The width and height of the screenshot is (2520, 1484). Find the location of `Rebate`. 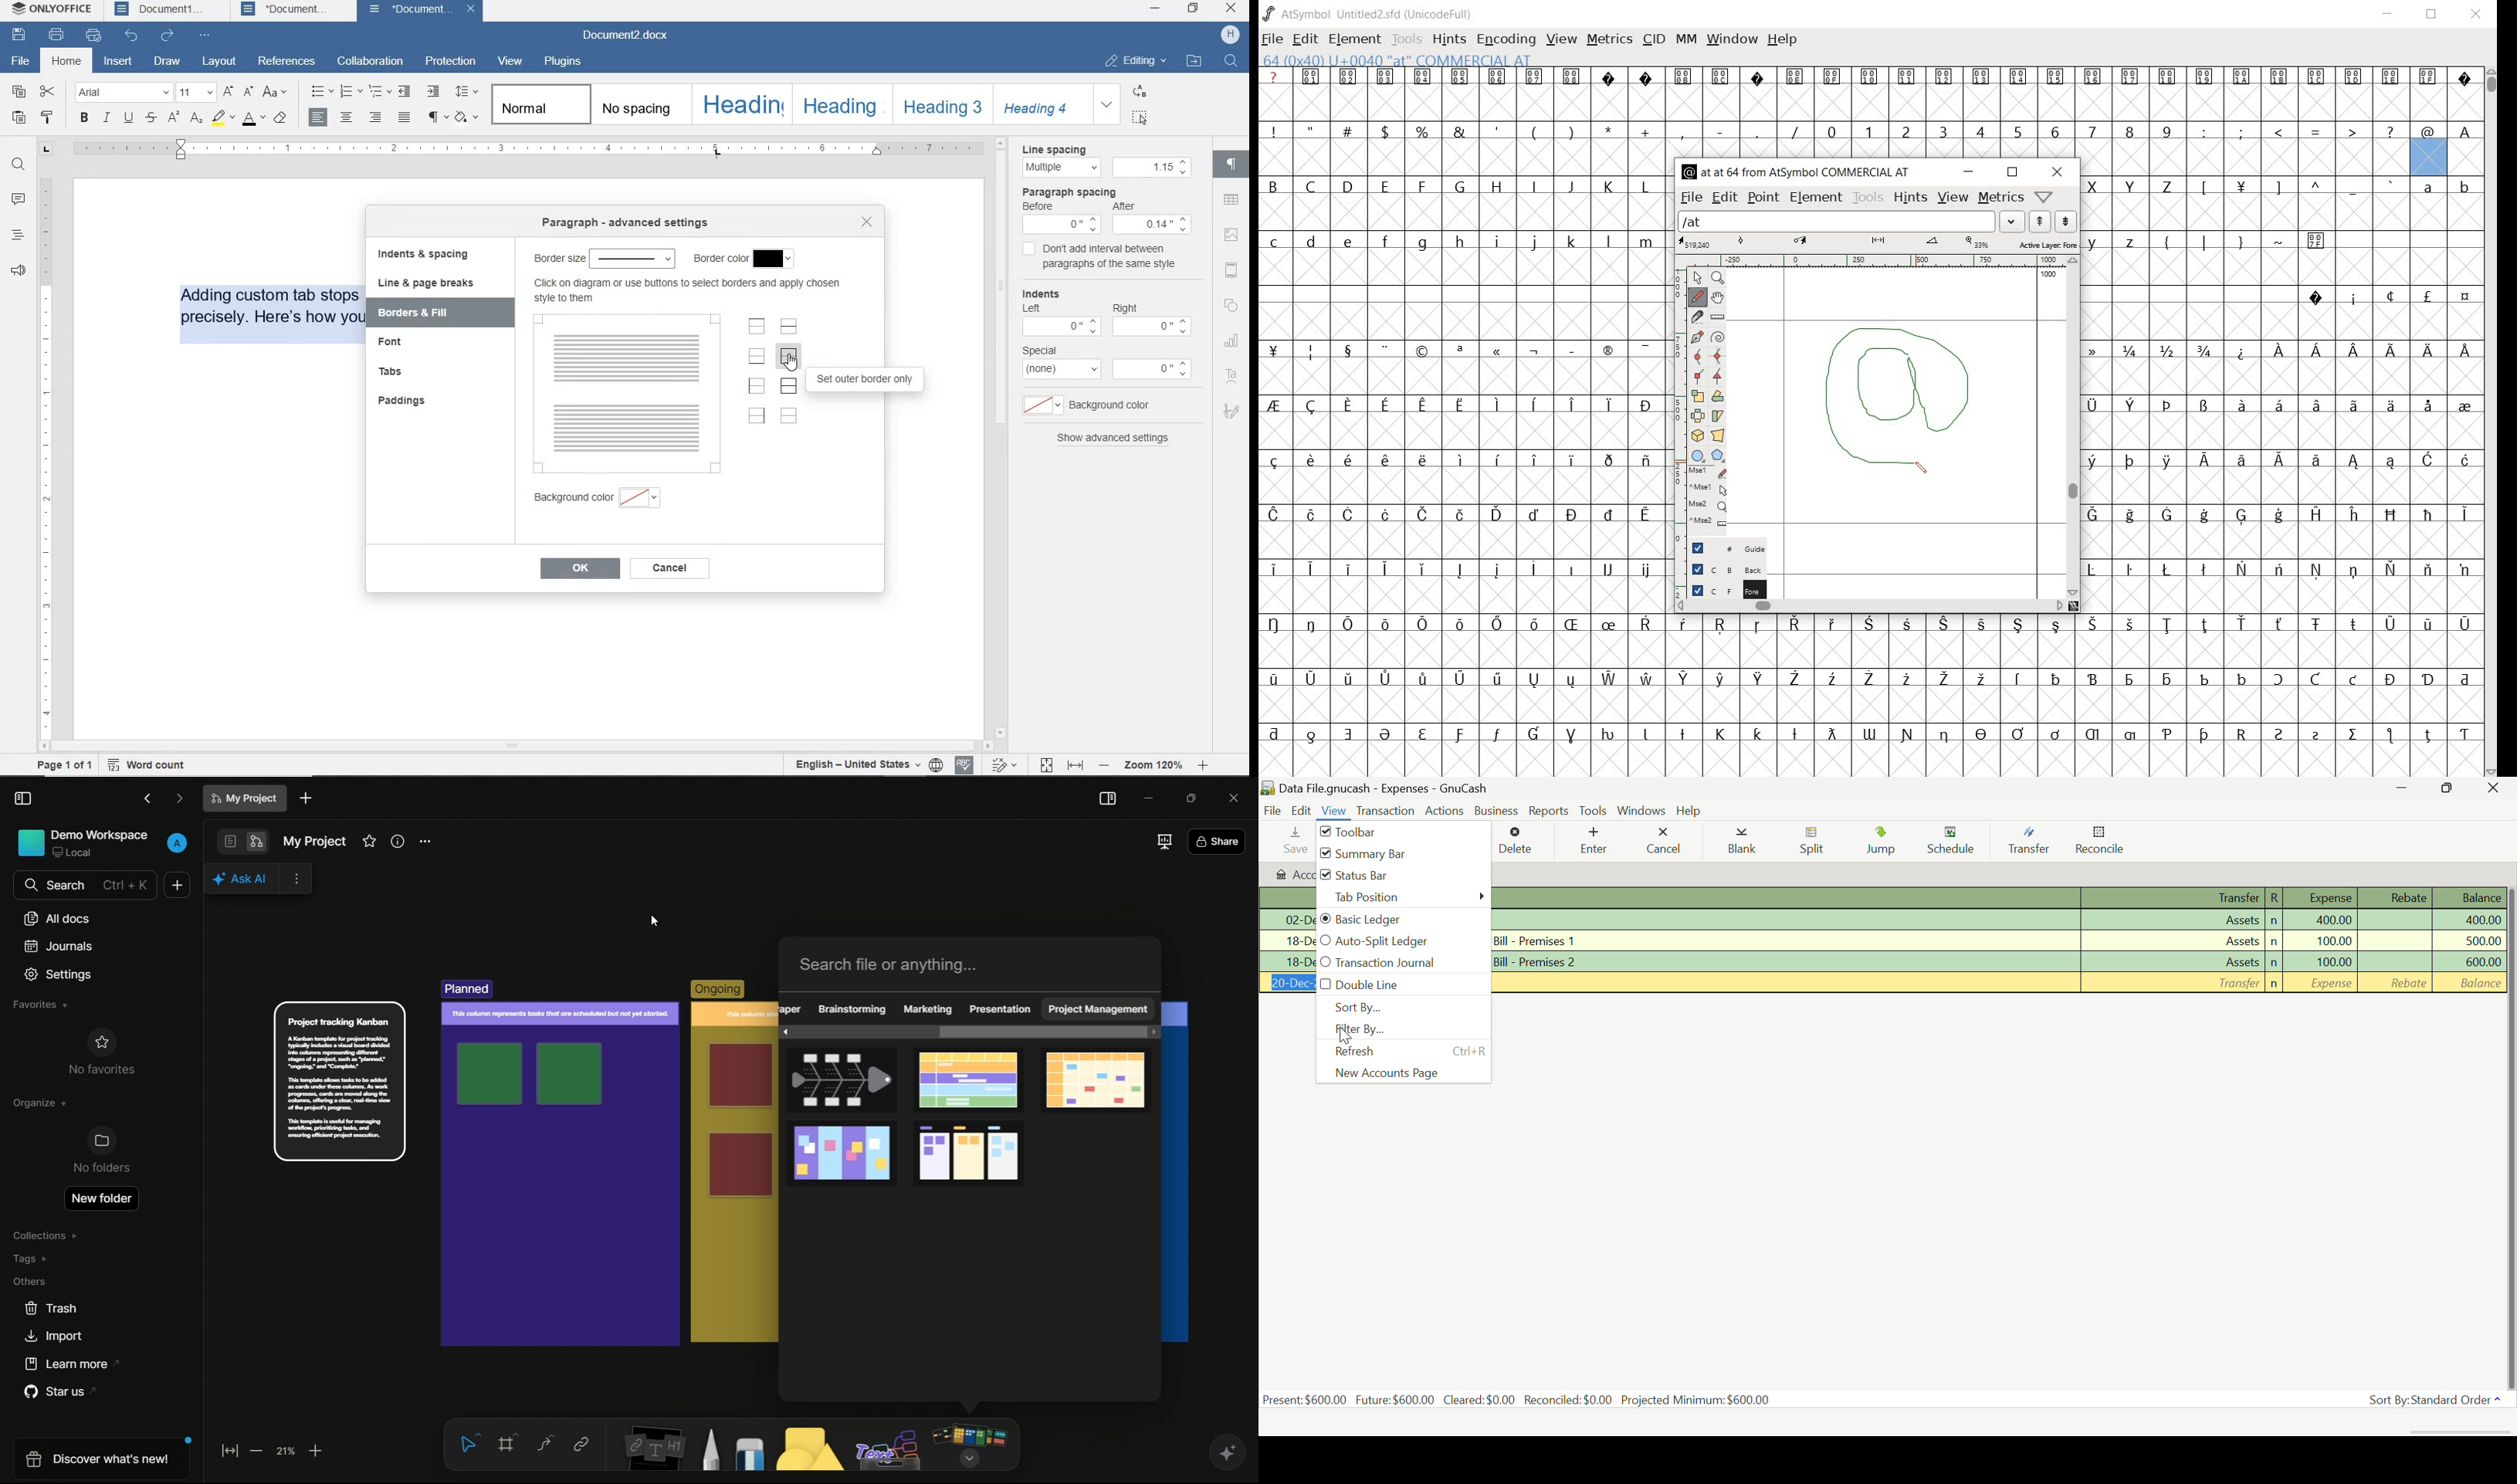

Rebate is located at coordinates (2394, 940).